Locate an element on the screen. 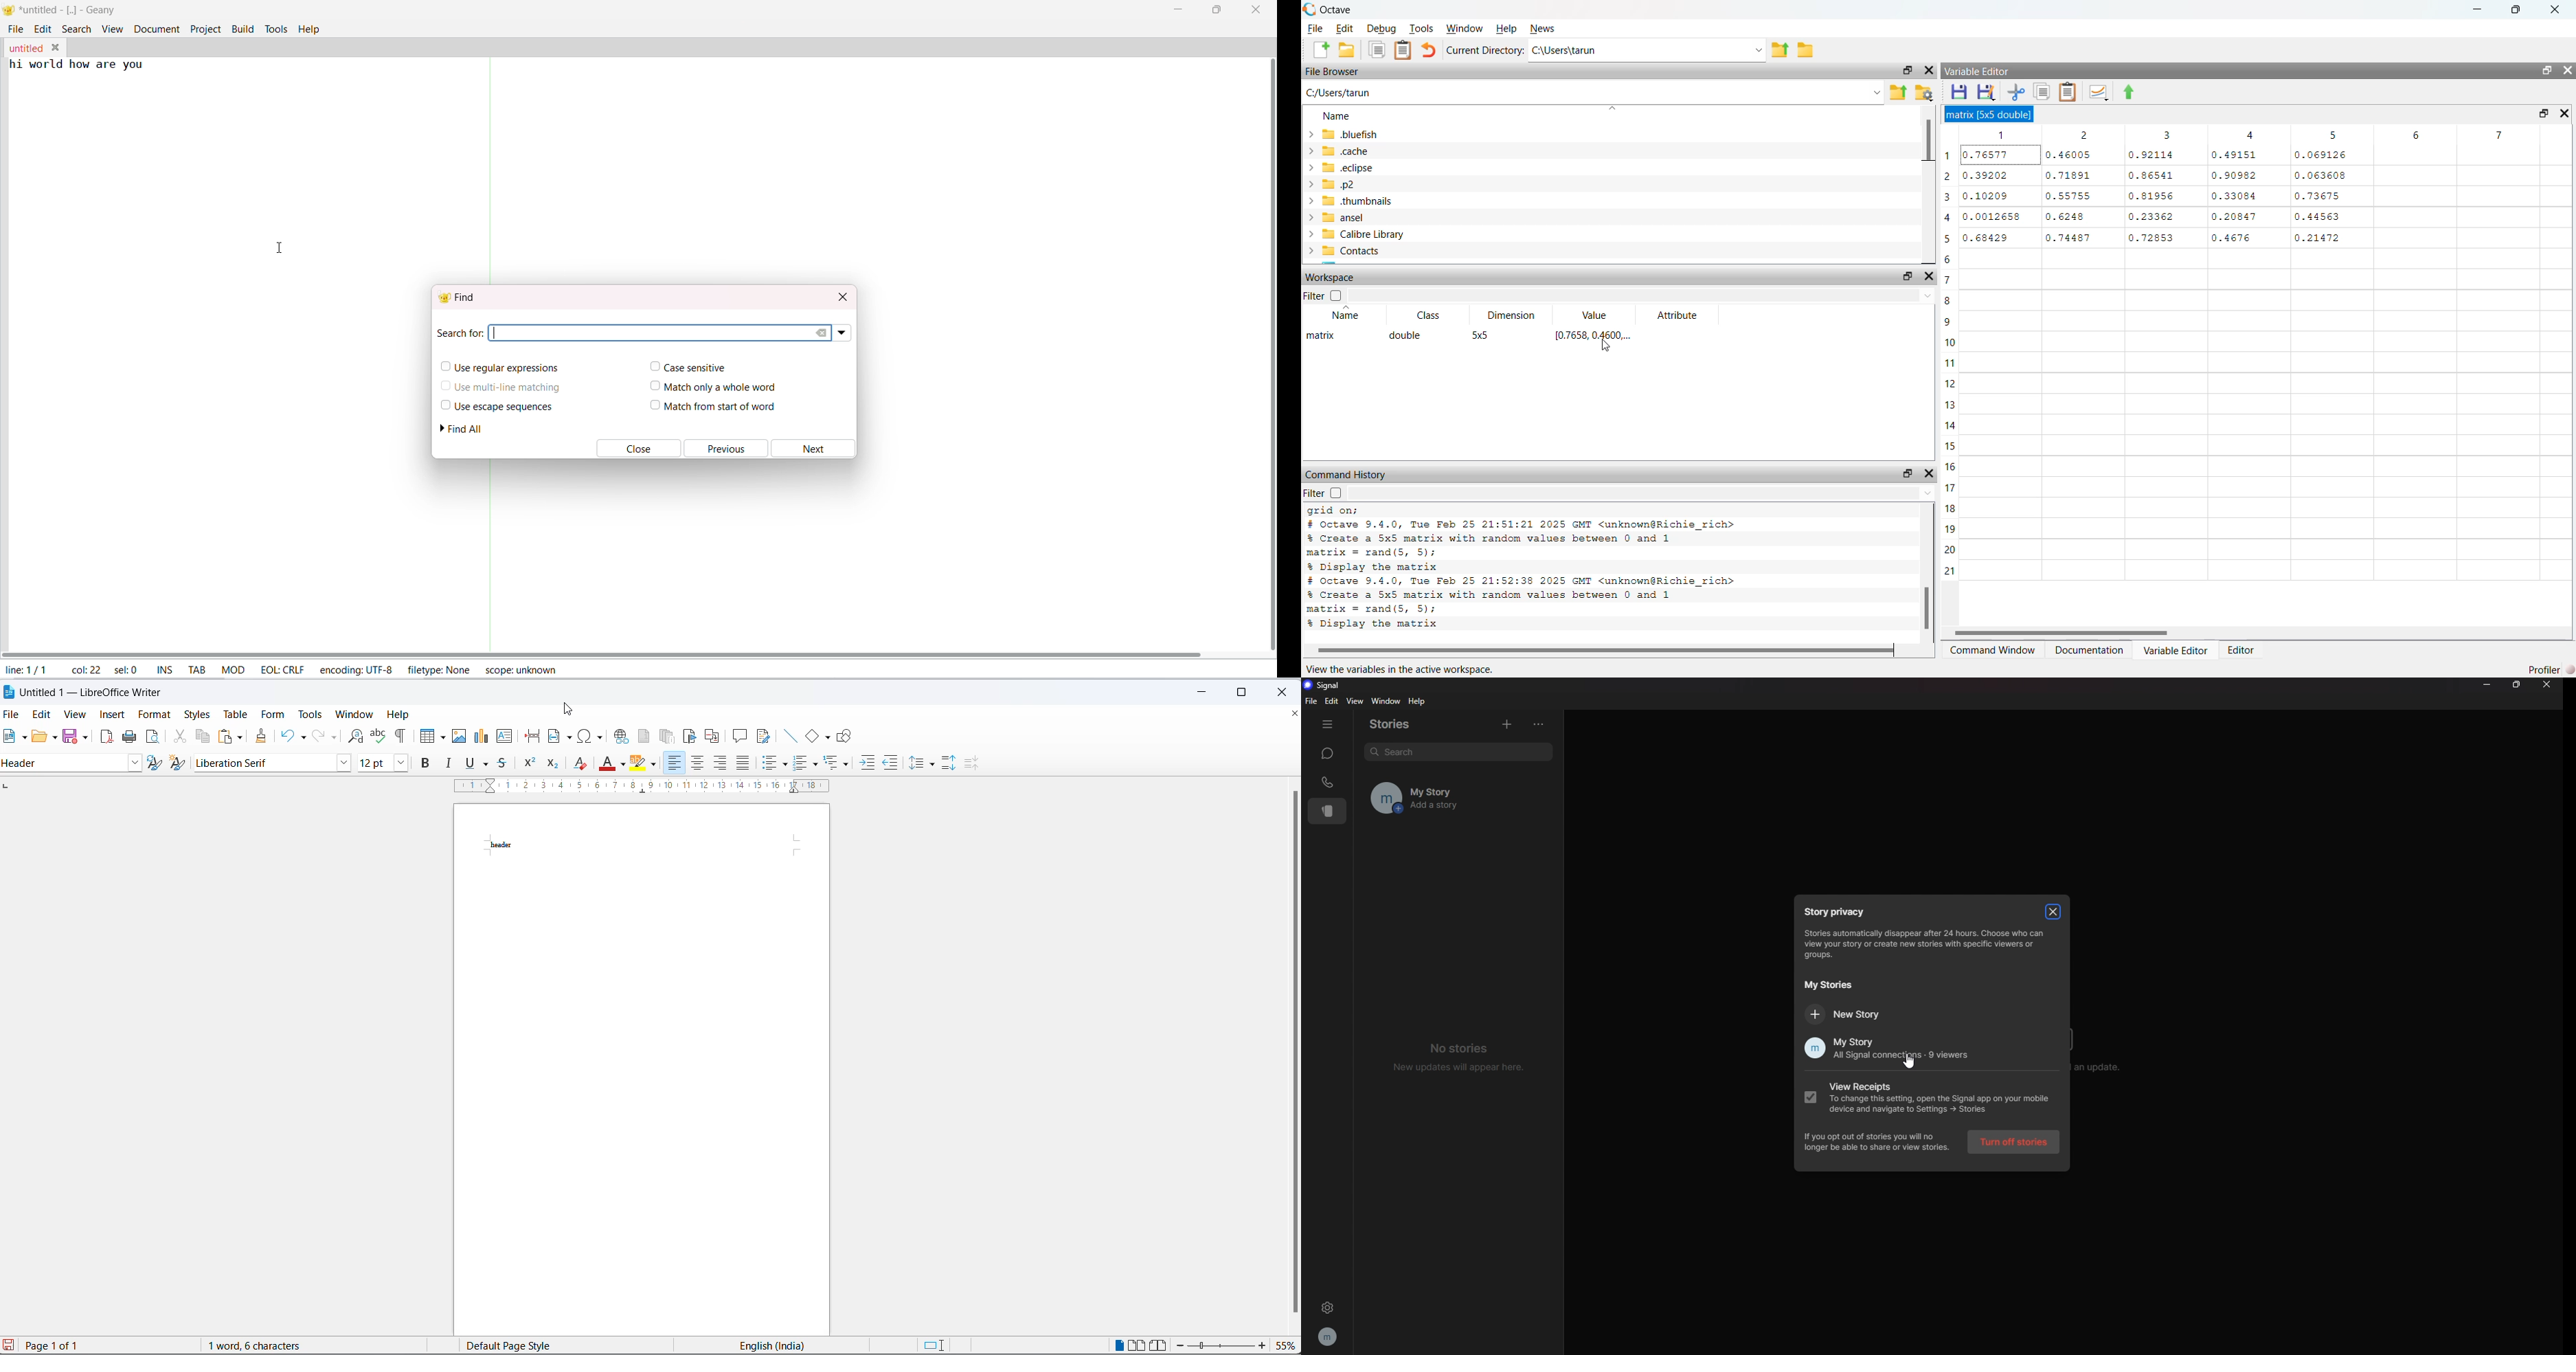 This screenshot has height=1372, width=2576. character highlighting is located at coordinates (641, 763).